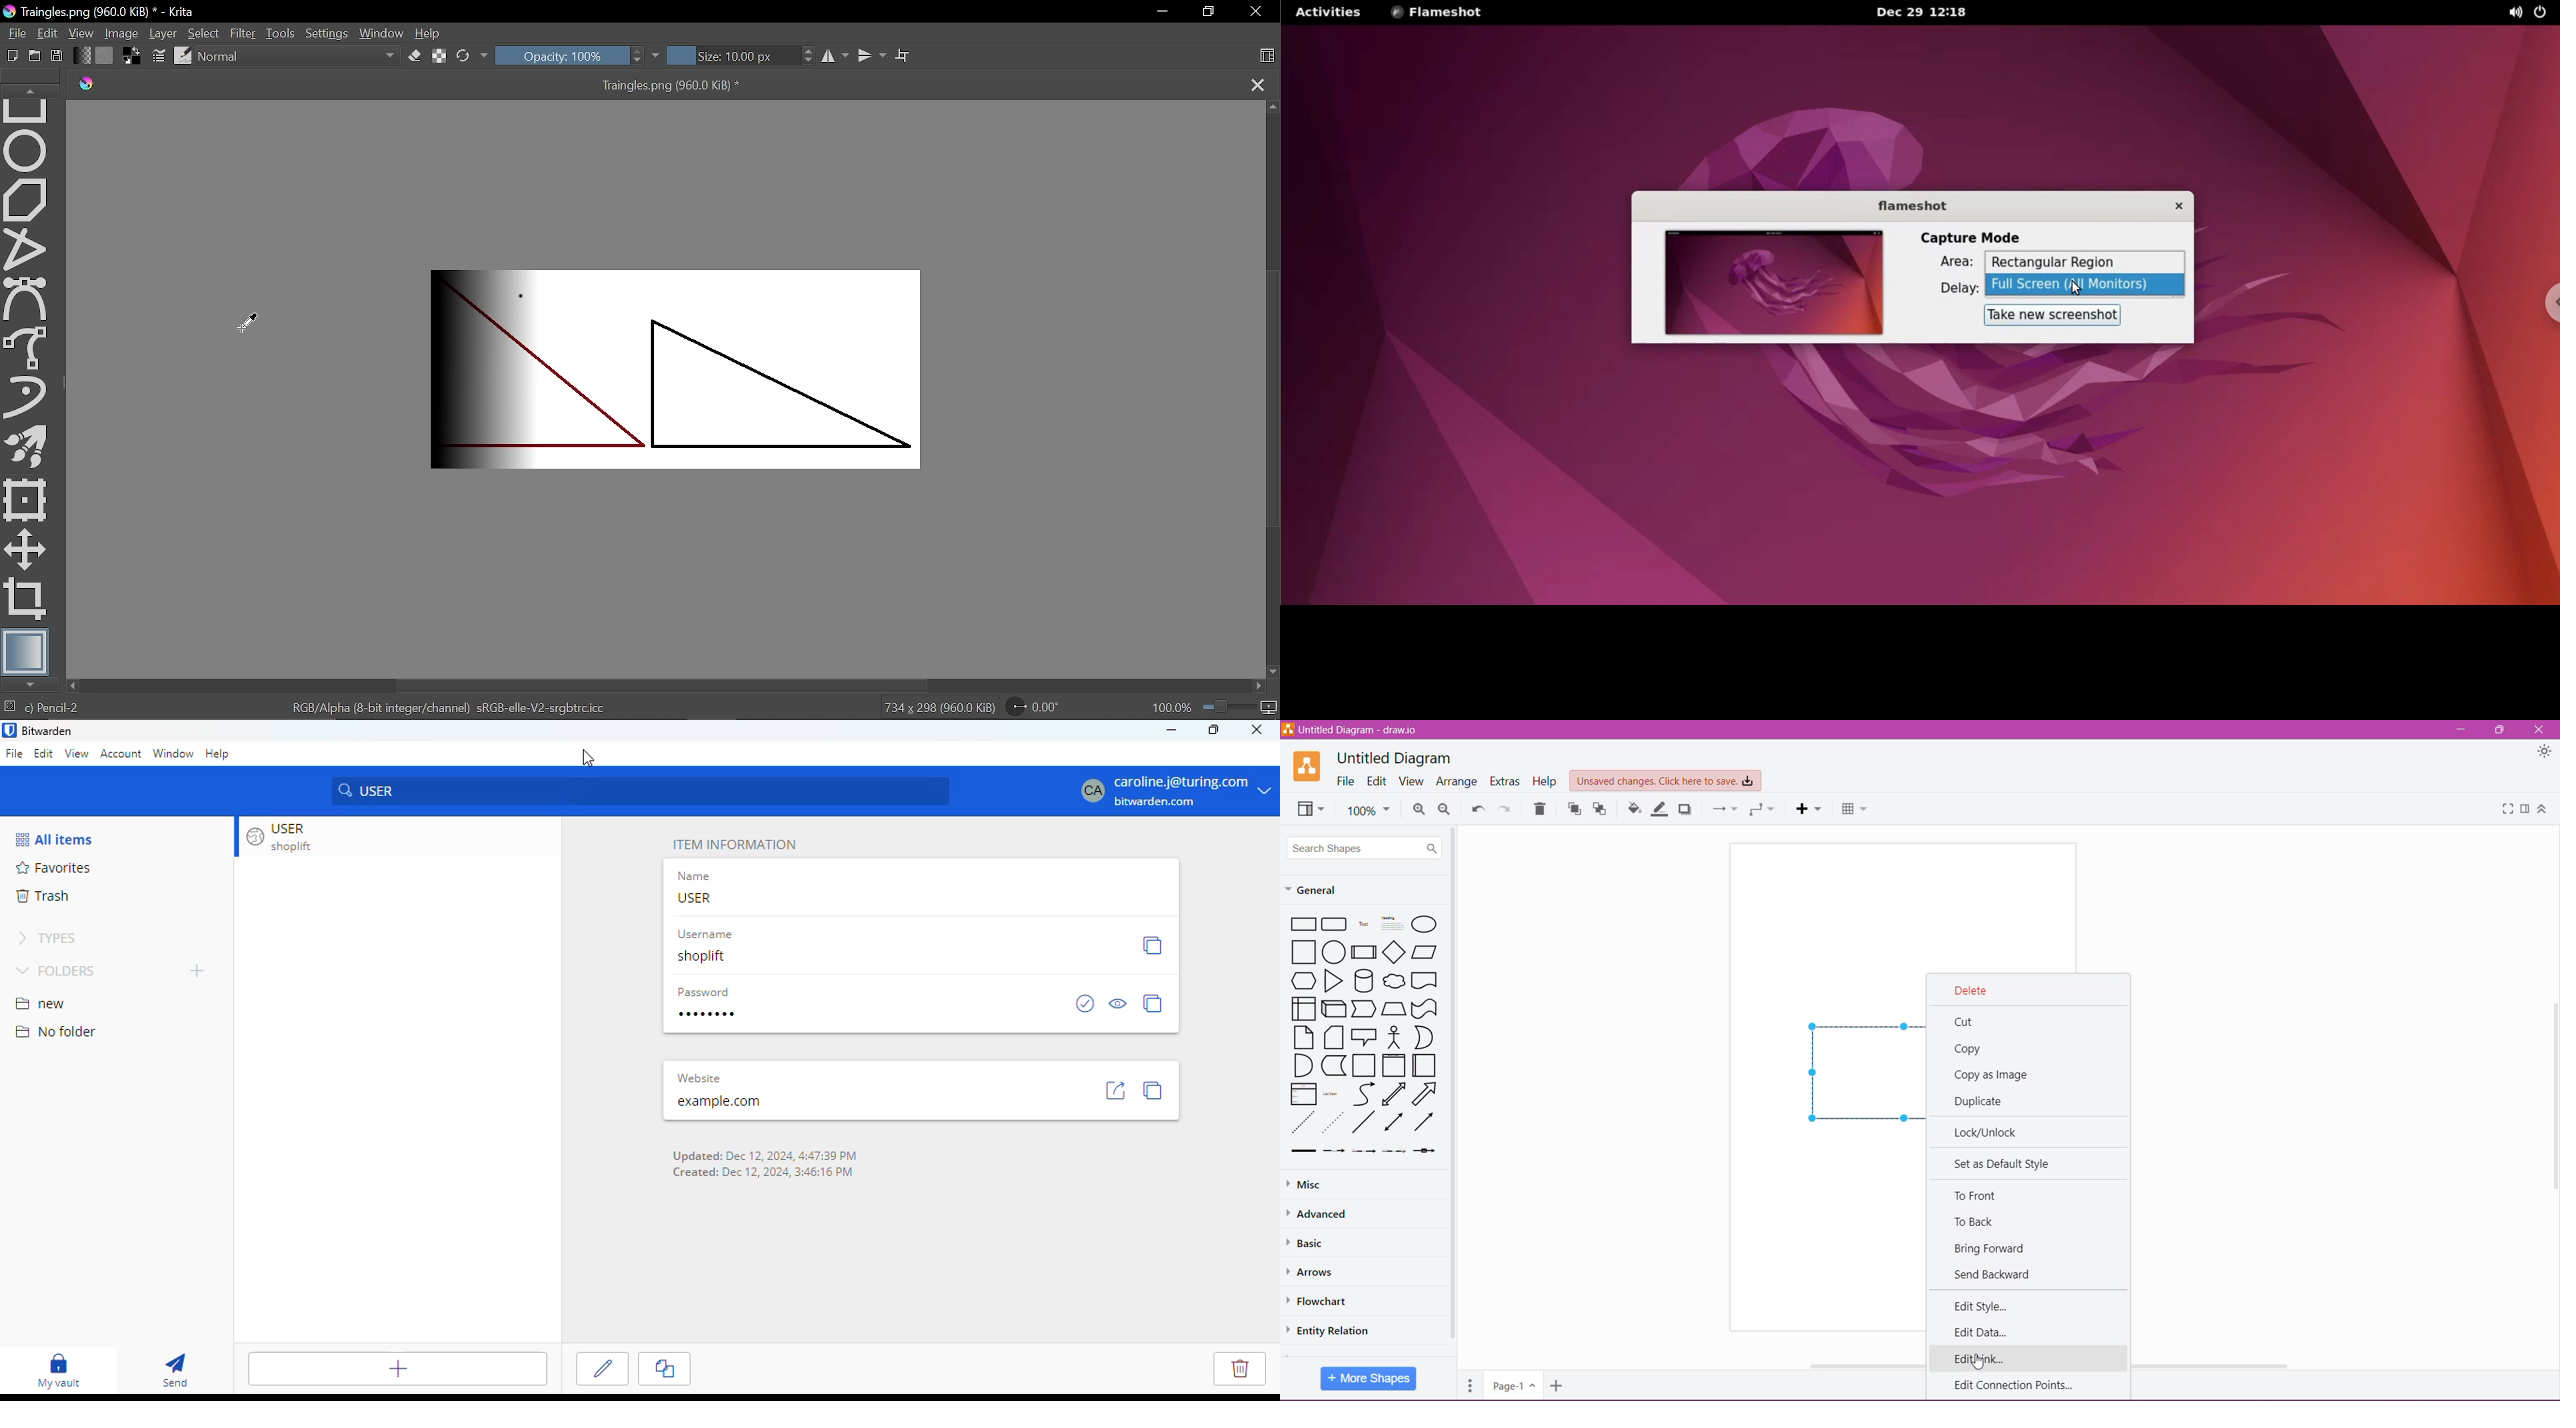 The height and width of the screenshot is (1428, 2576). What do you see at coordinates (62, 1371) in the screenshot?
I see `my vault` at bounding box center [62, 1371].